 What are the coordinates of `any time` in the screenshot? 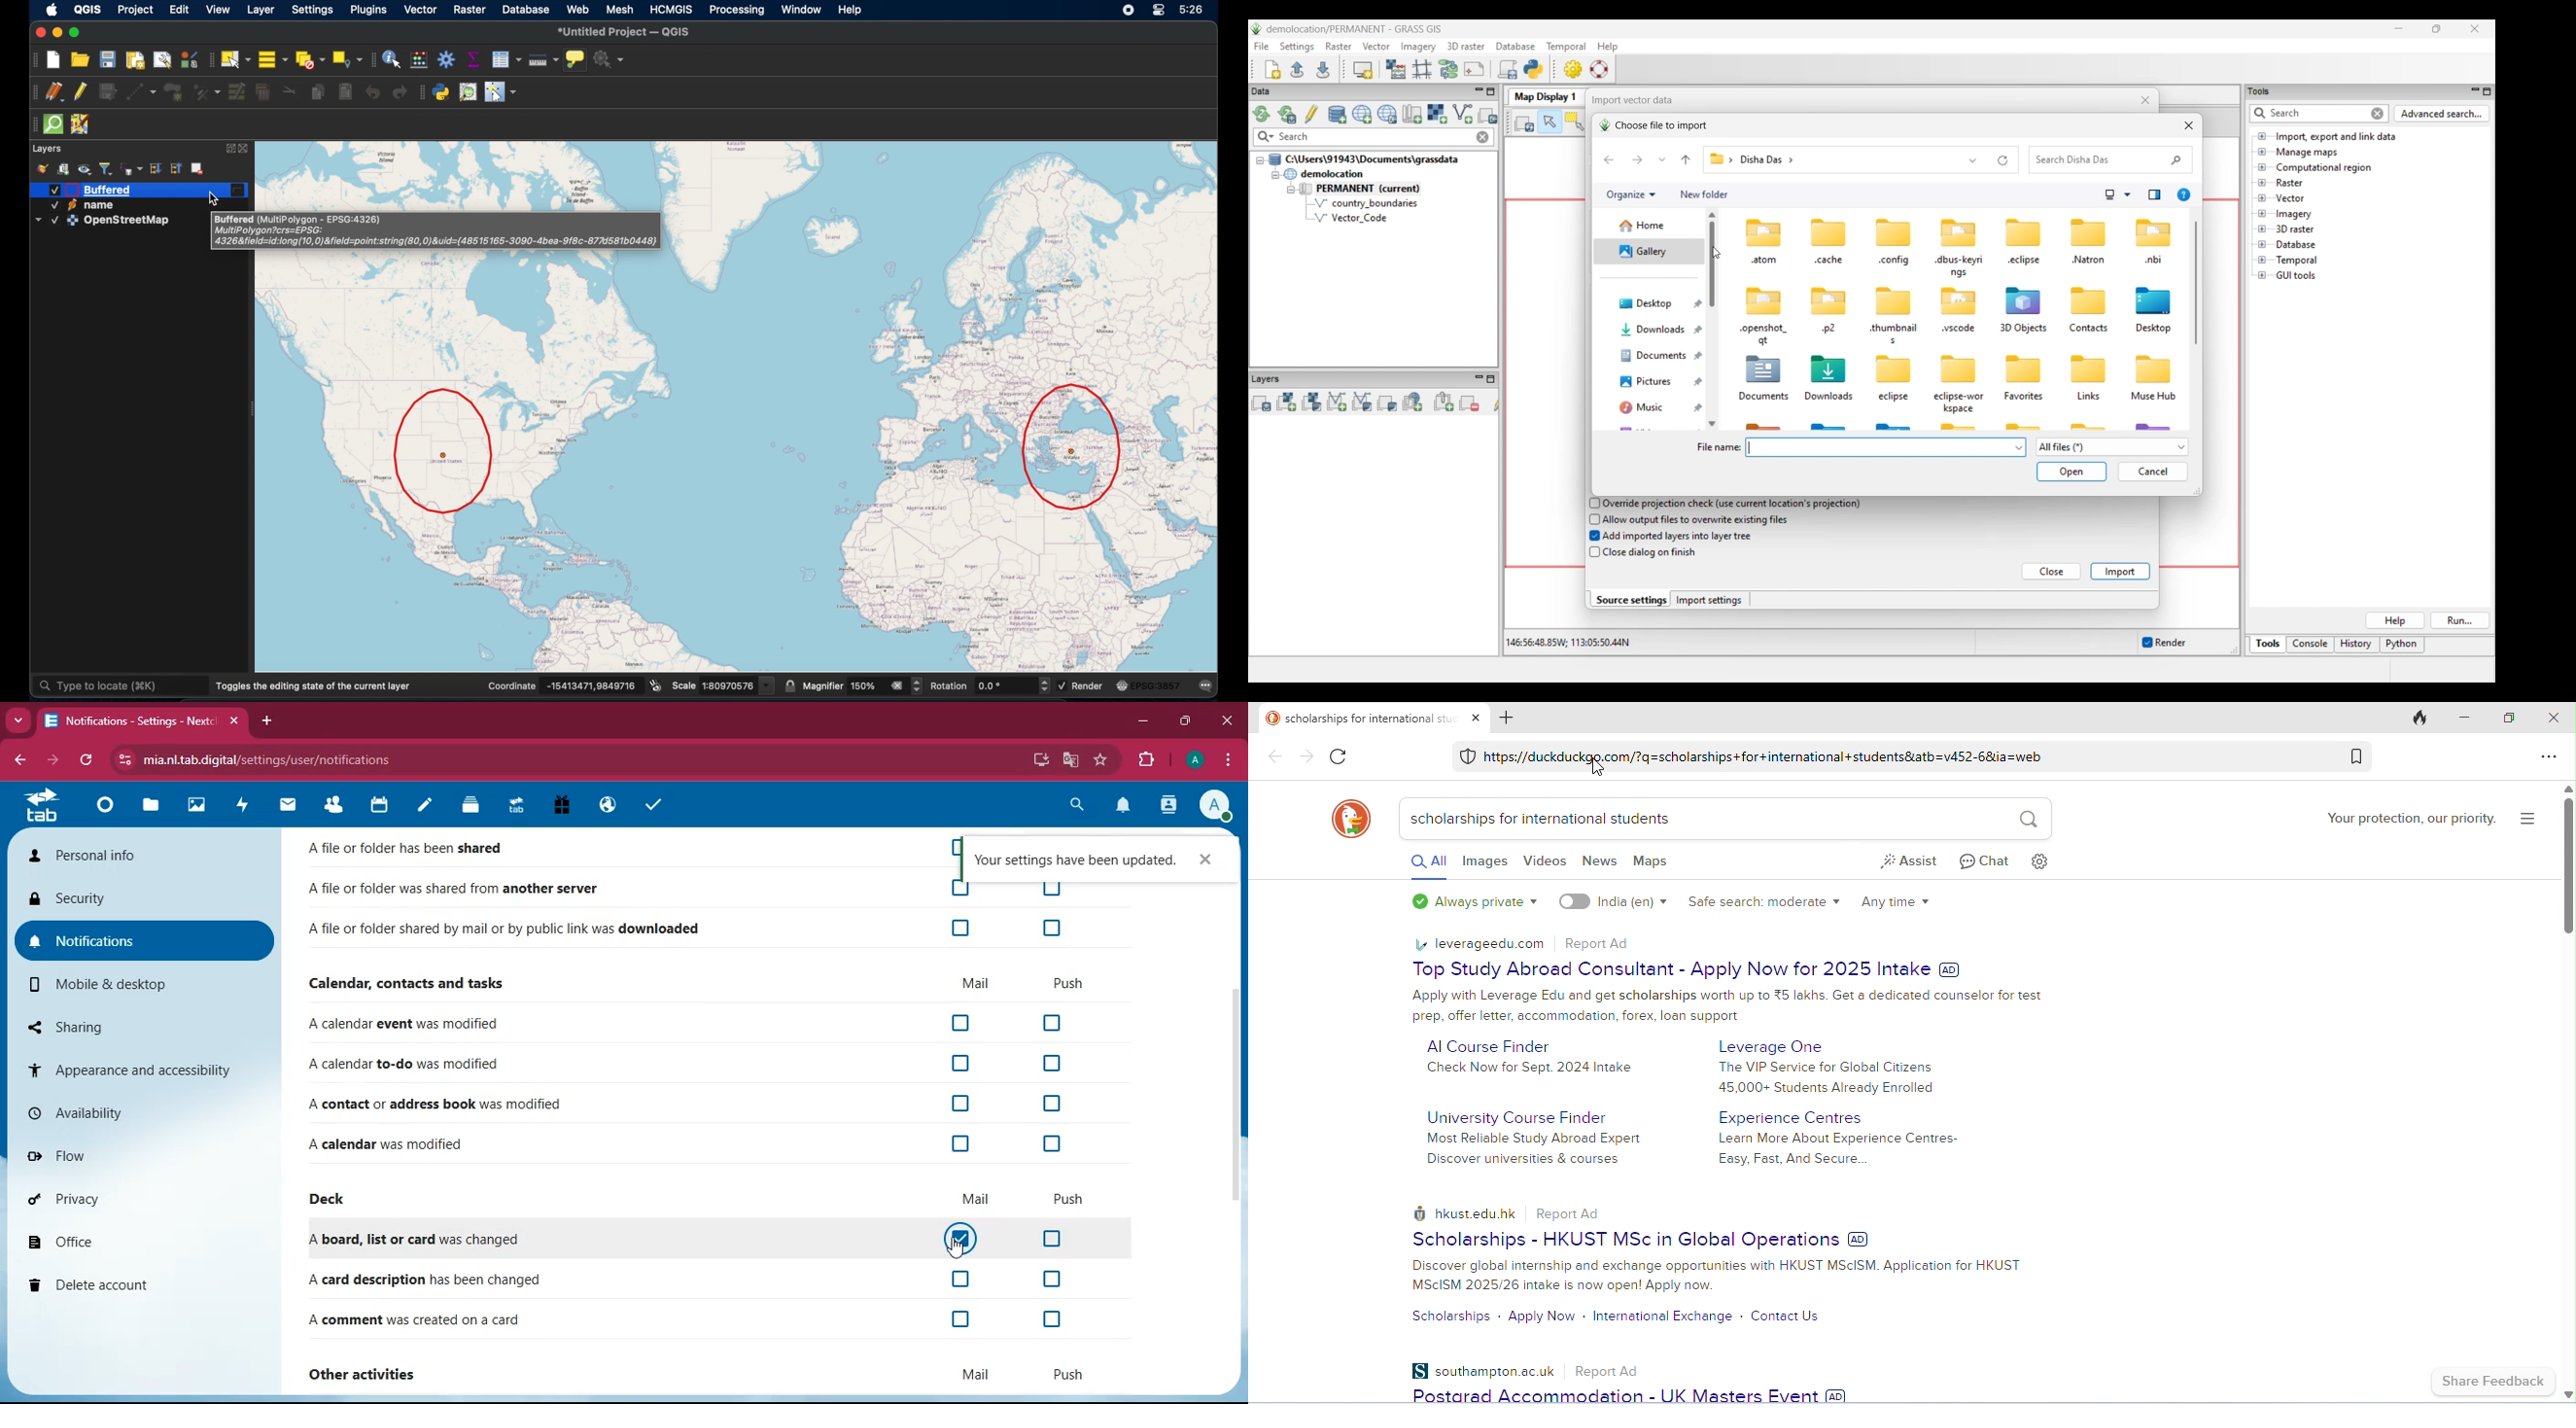 It's located at (1903, 904).